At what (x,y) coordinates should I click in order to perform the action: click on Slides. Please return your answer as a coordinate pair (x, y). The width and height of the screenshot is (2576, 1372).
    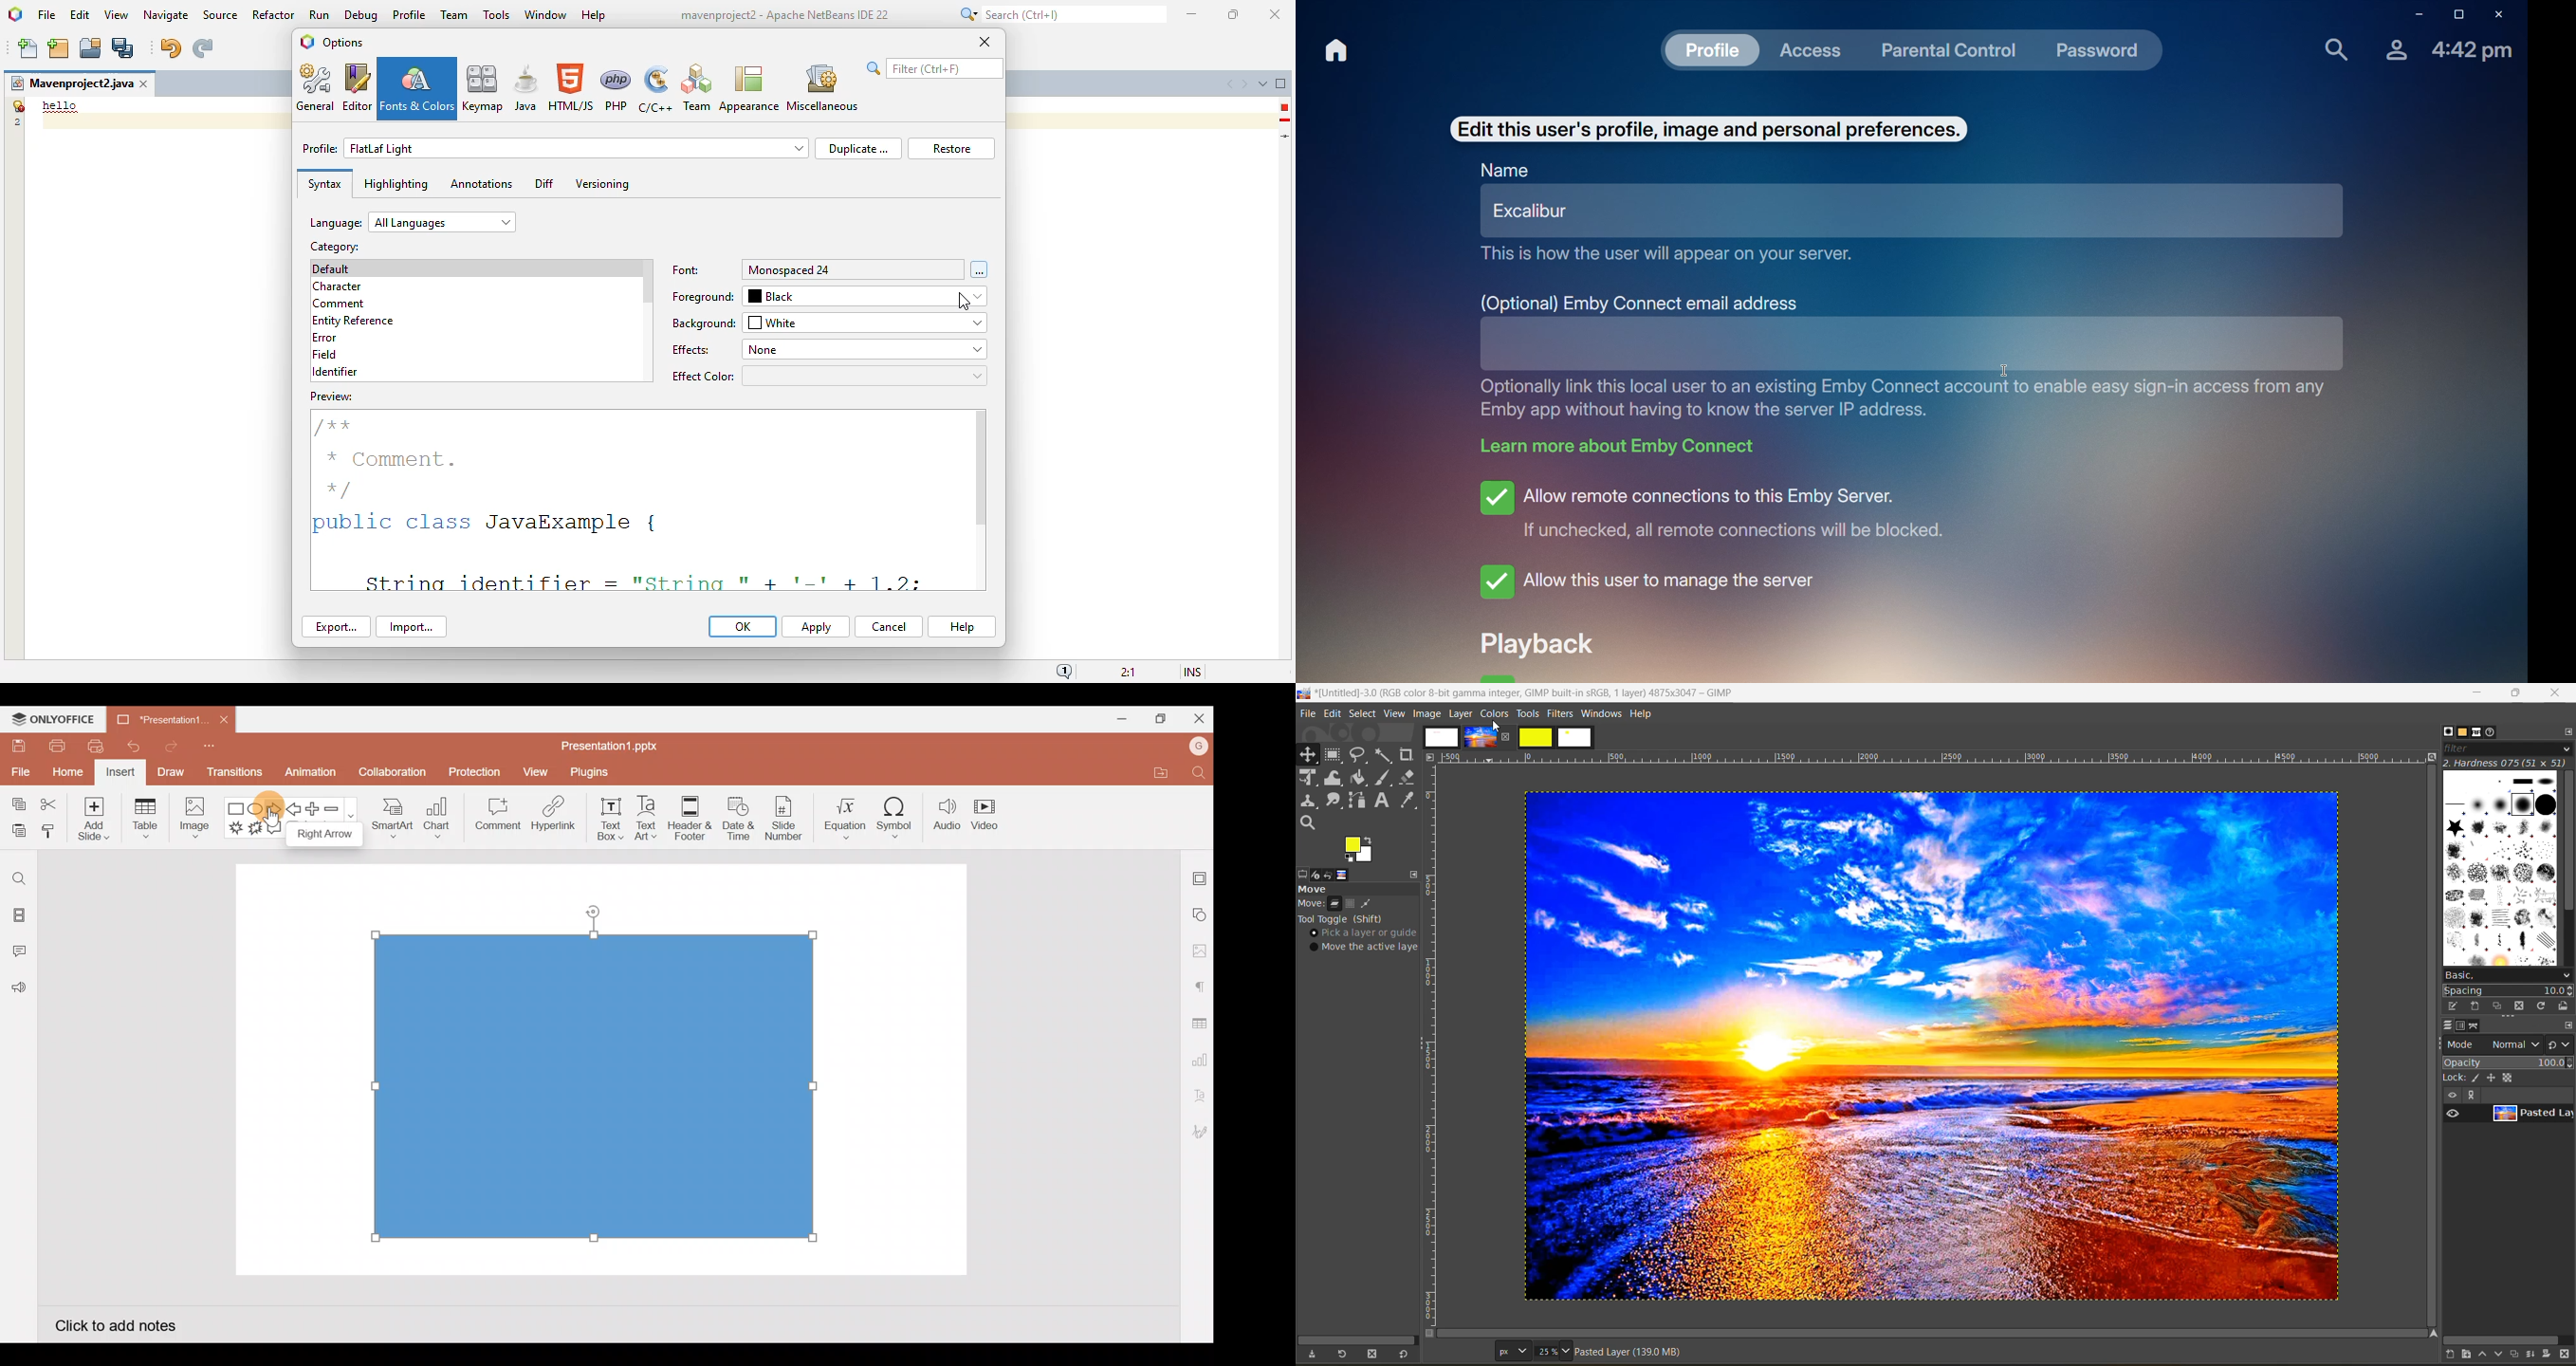
    Looking at the image, I should click on (18, 917).